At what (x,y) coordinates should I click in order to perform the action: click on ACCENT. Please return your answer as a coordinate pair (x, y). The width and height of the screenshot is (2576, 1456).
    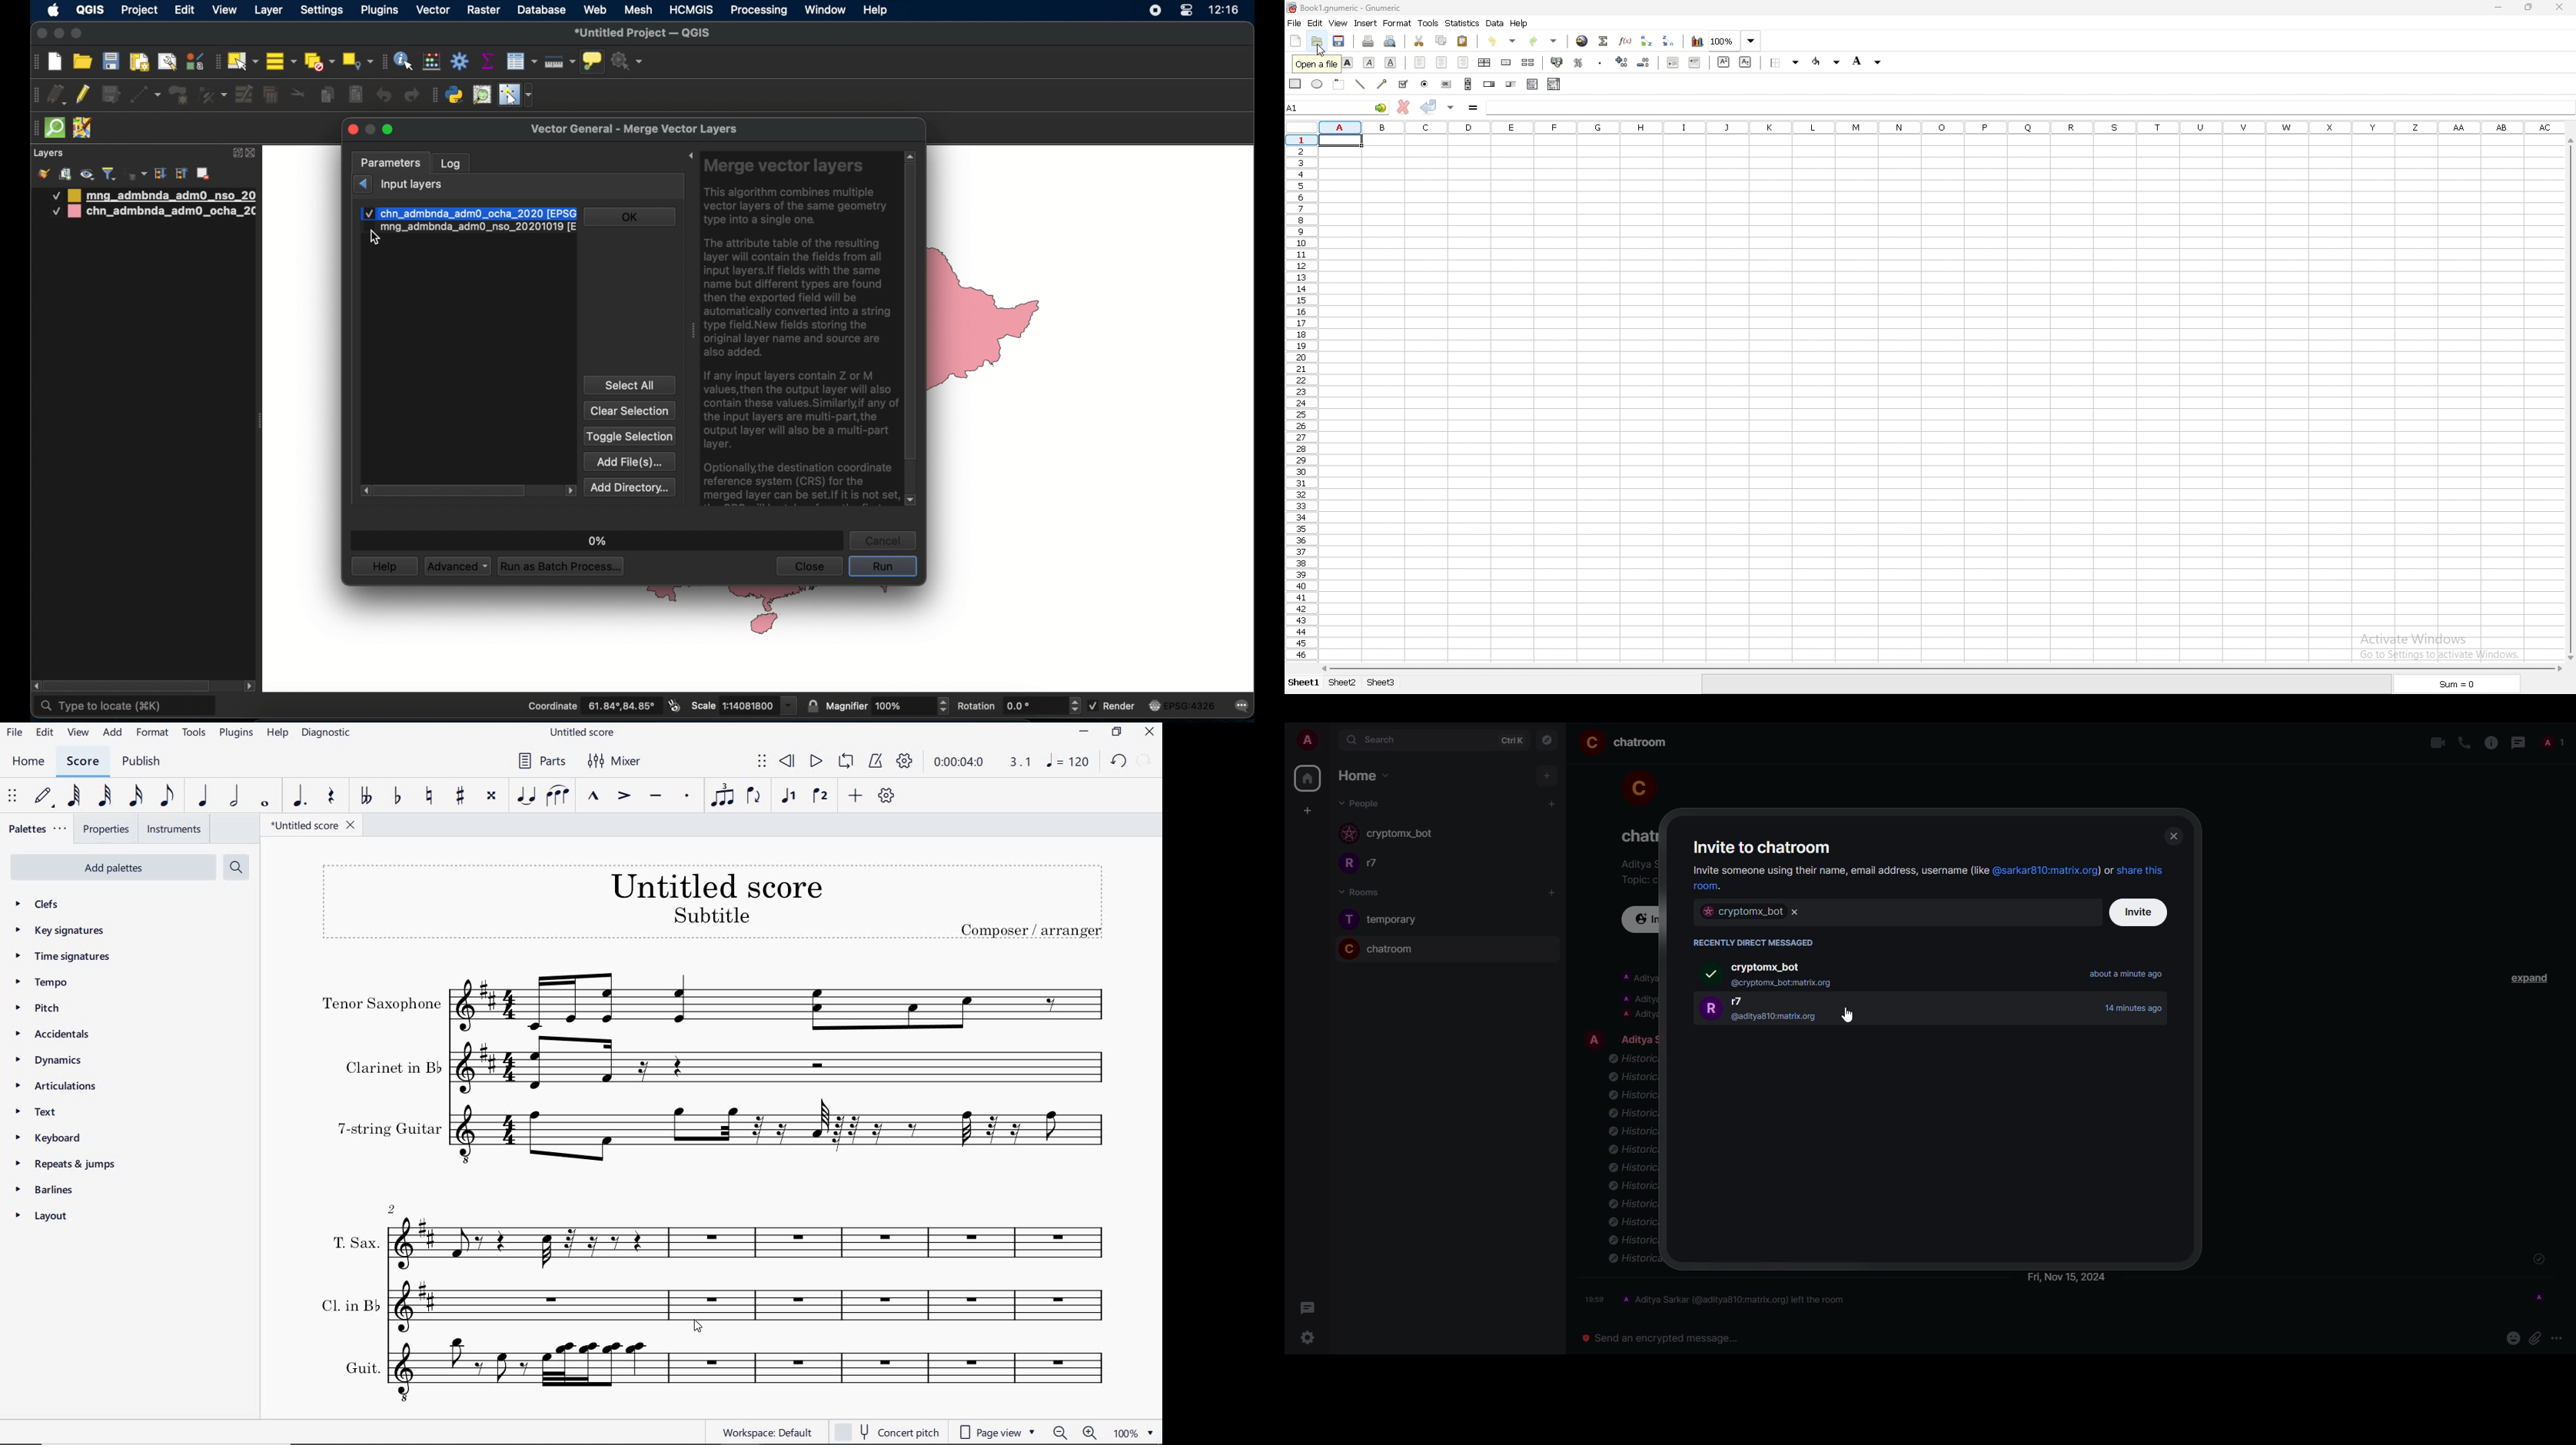
    Looking at the image, I should click on (624, 794).